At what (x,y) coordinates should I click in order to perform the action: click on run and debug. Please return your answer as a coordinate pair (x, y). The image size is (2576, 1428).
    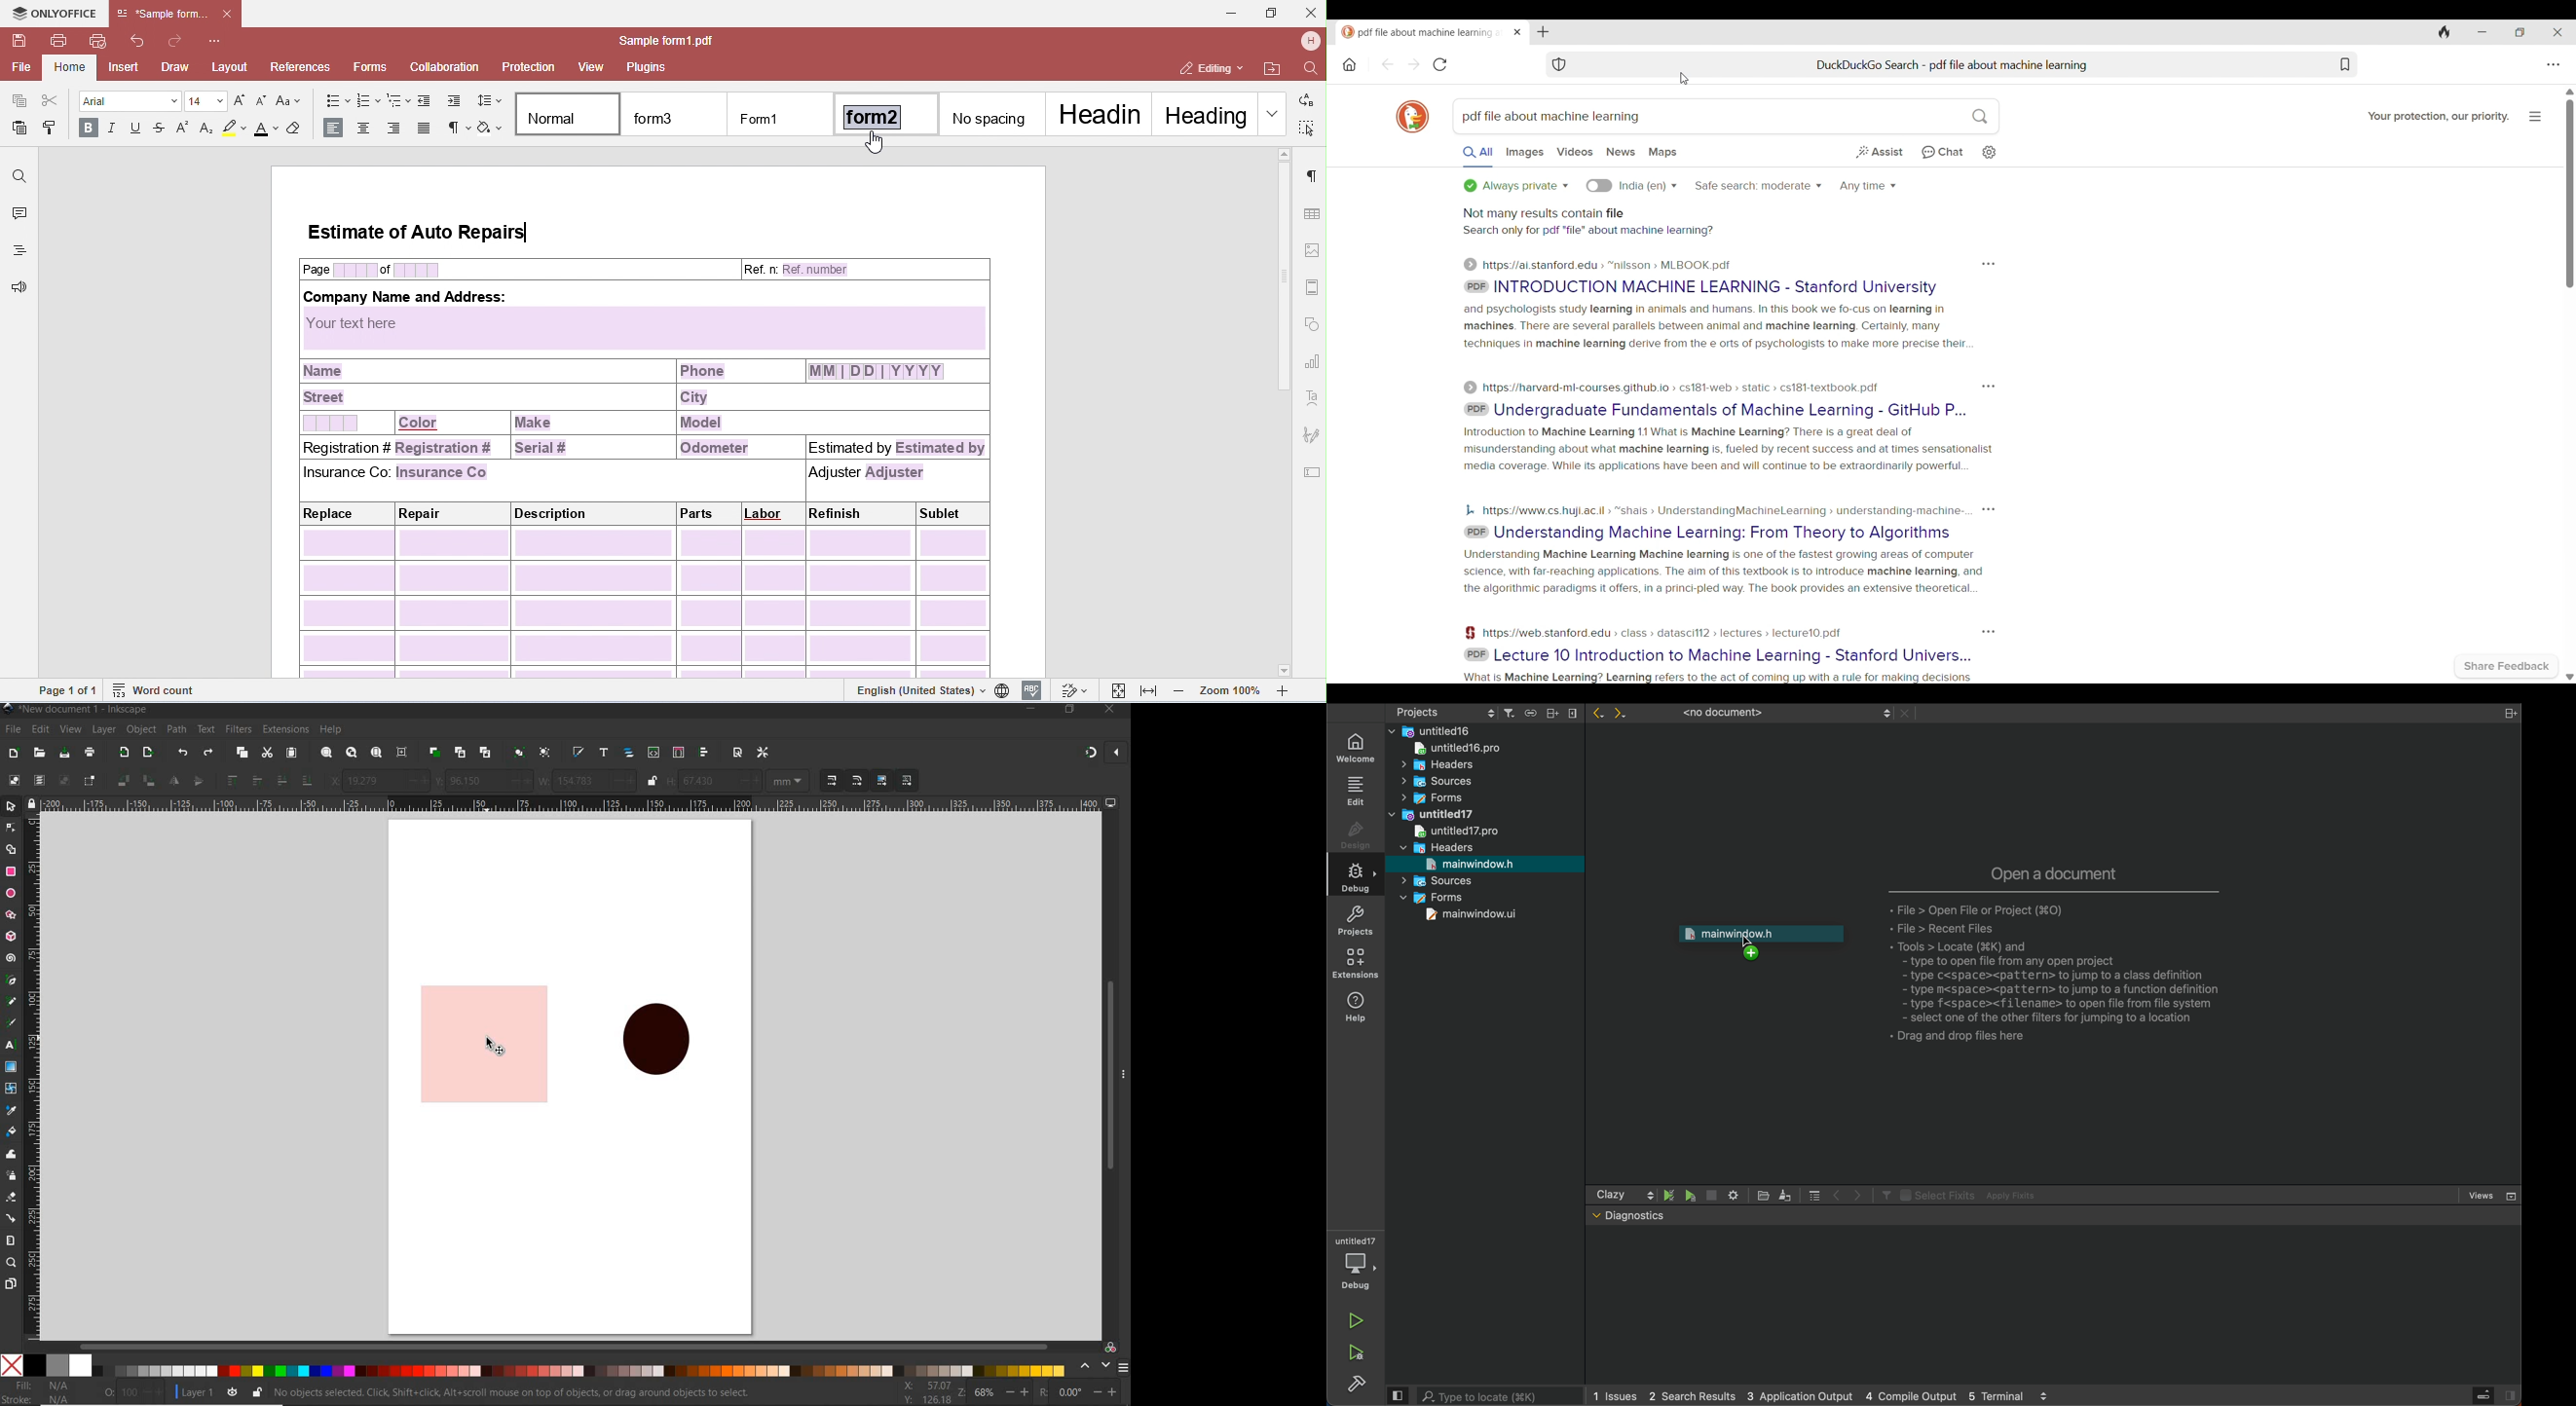
    Looking at the image, I should click on (1360, 1356).